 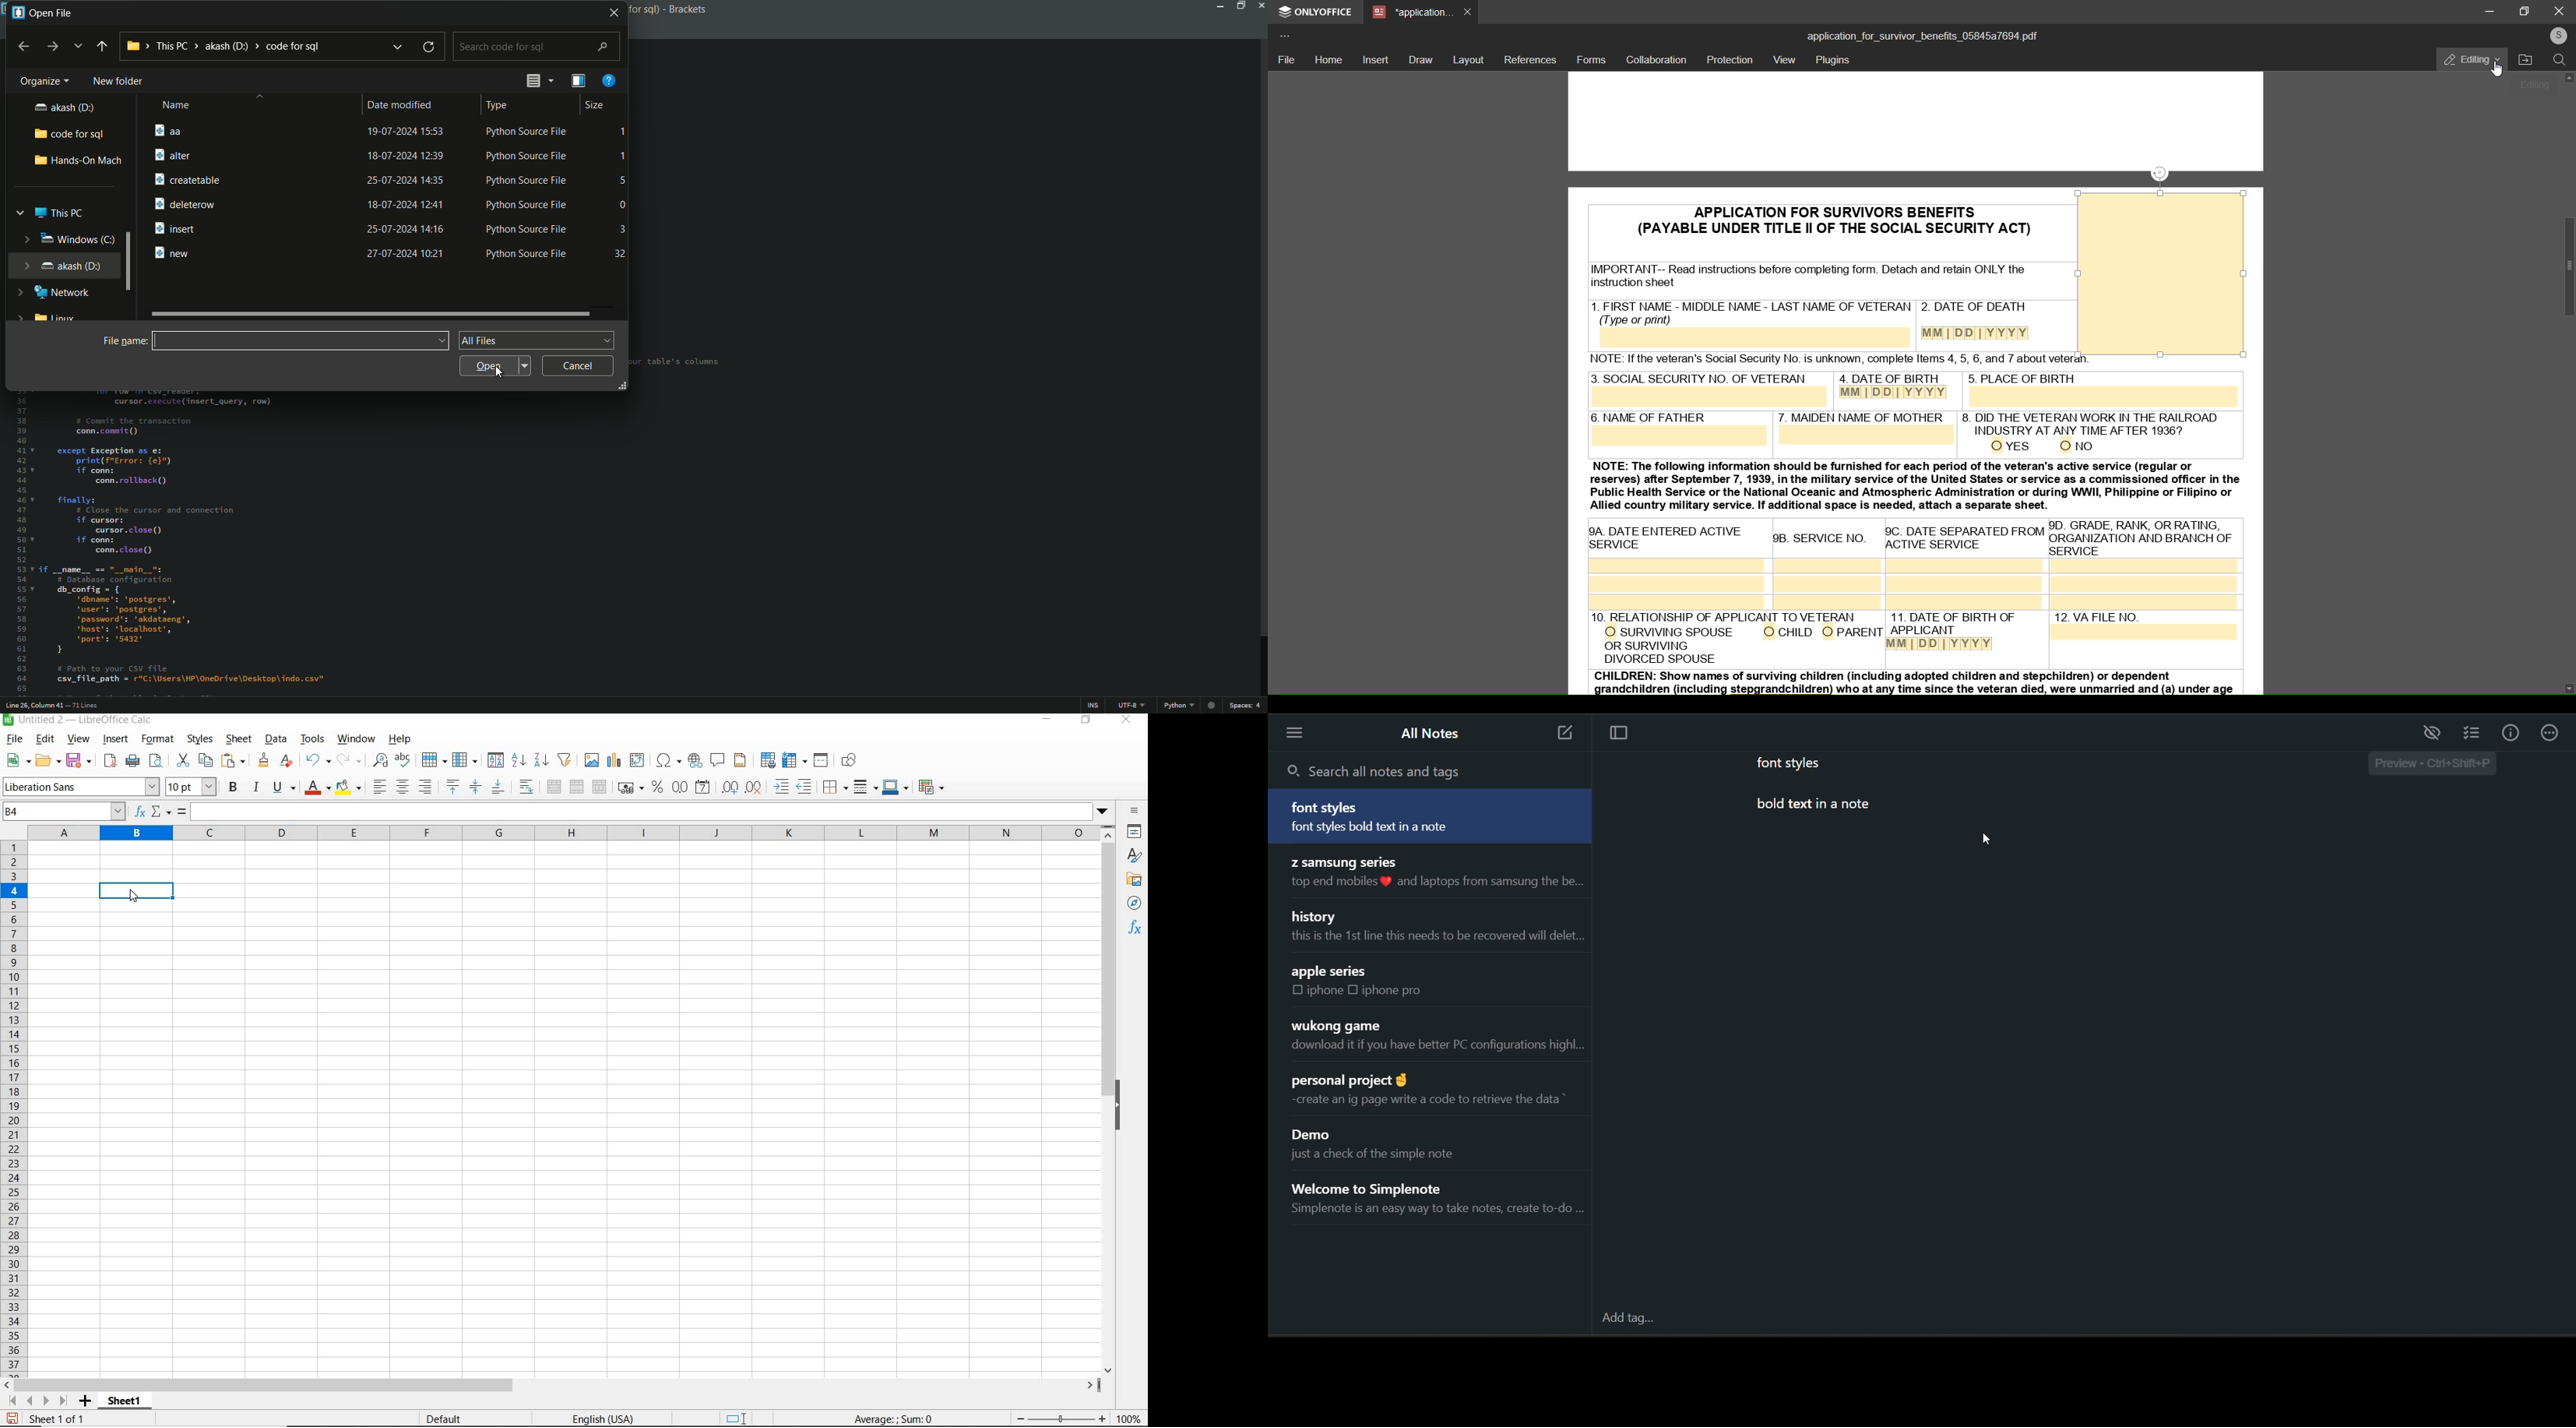 I want to click on date modified, so click(x=401, y=105).